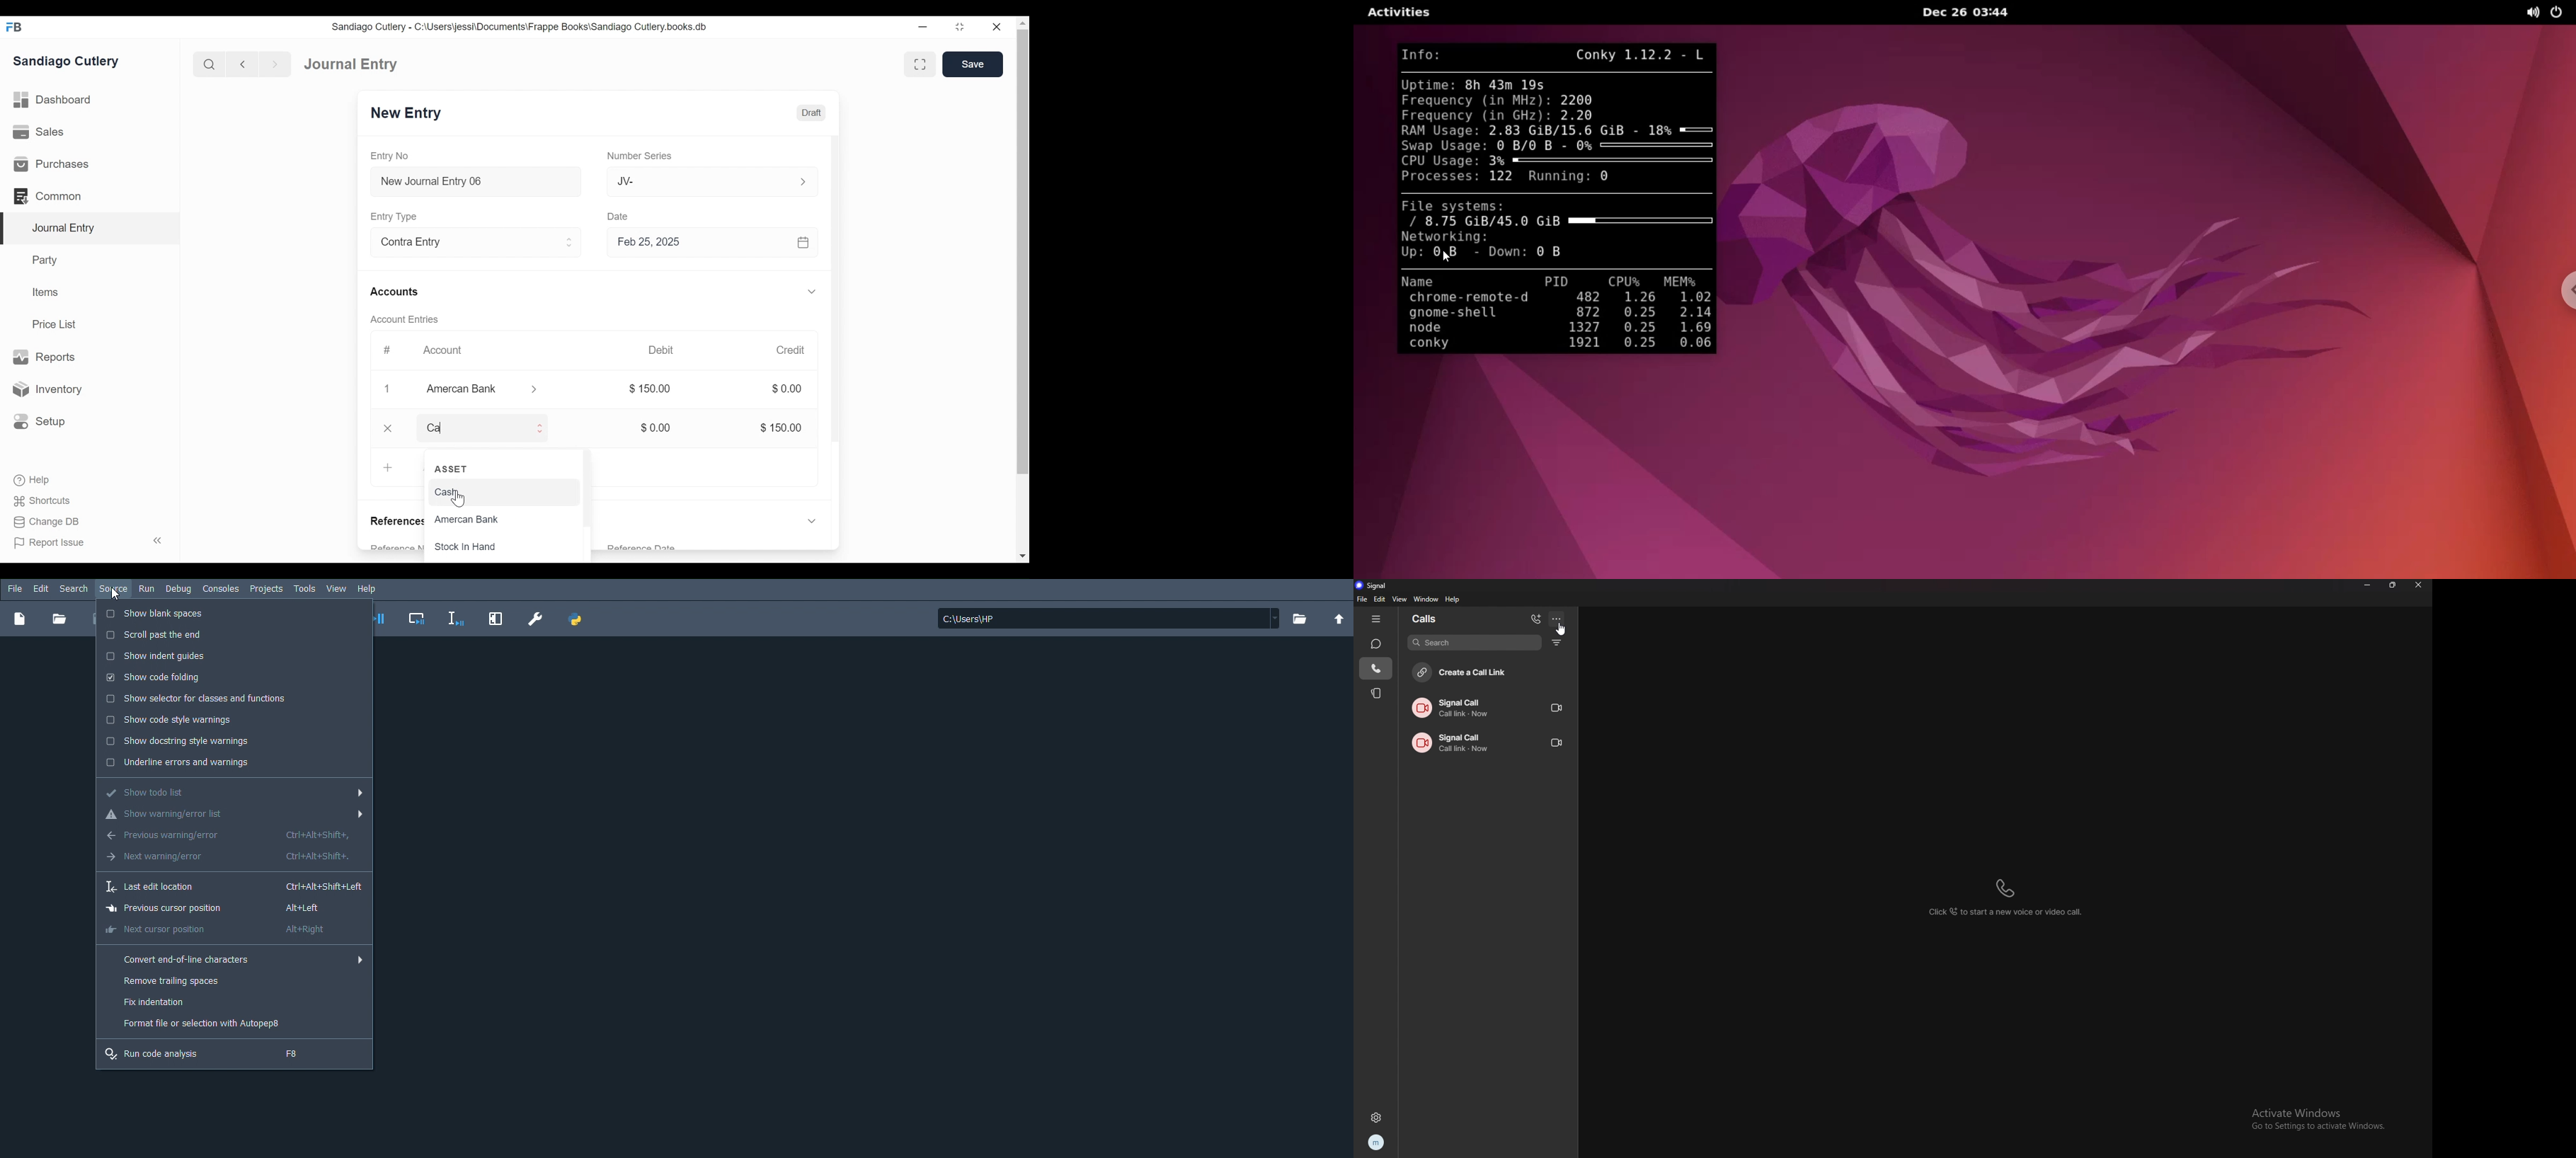 Image resolution: width=2576 pixels, height=1176 pixels. I want to click on close, so click(388, 428).